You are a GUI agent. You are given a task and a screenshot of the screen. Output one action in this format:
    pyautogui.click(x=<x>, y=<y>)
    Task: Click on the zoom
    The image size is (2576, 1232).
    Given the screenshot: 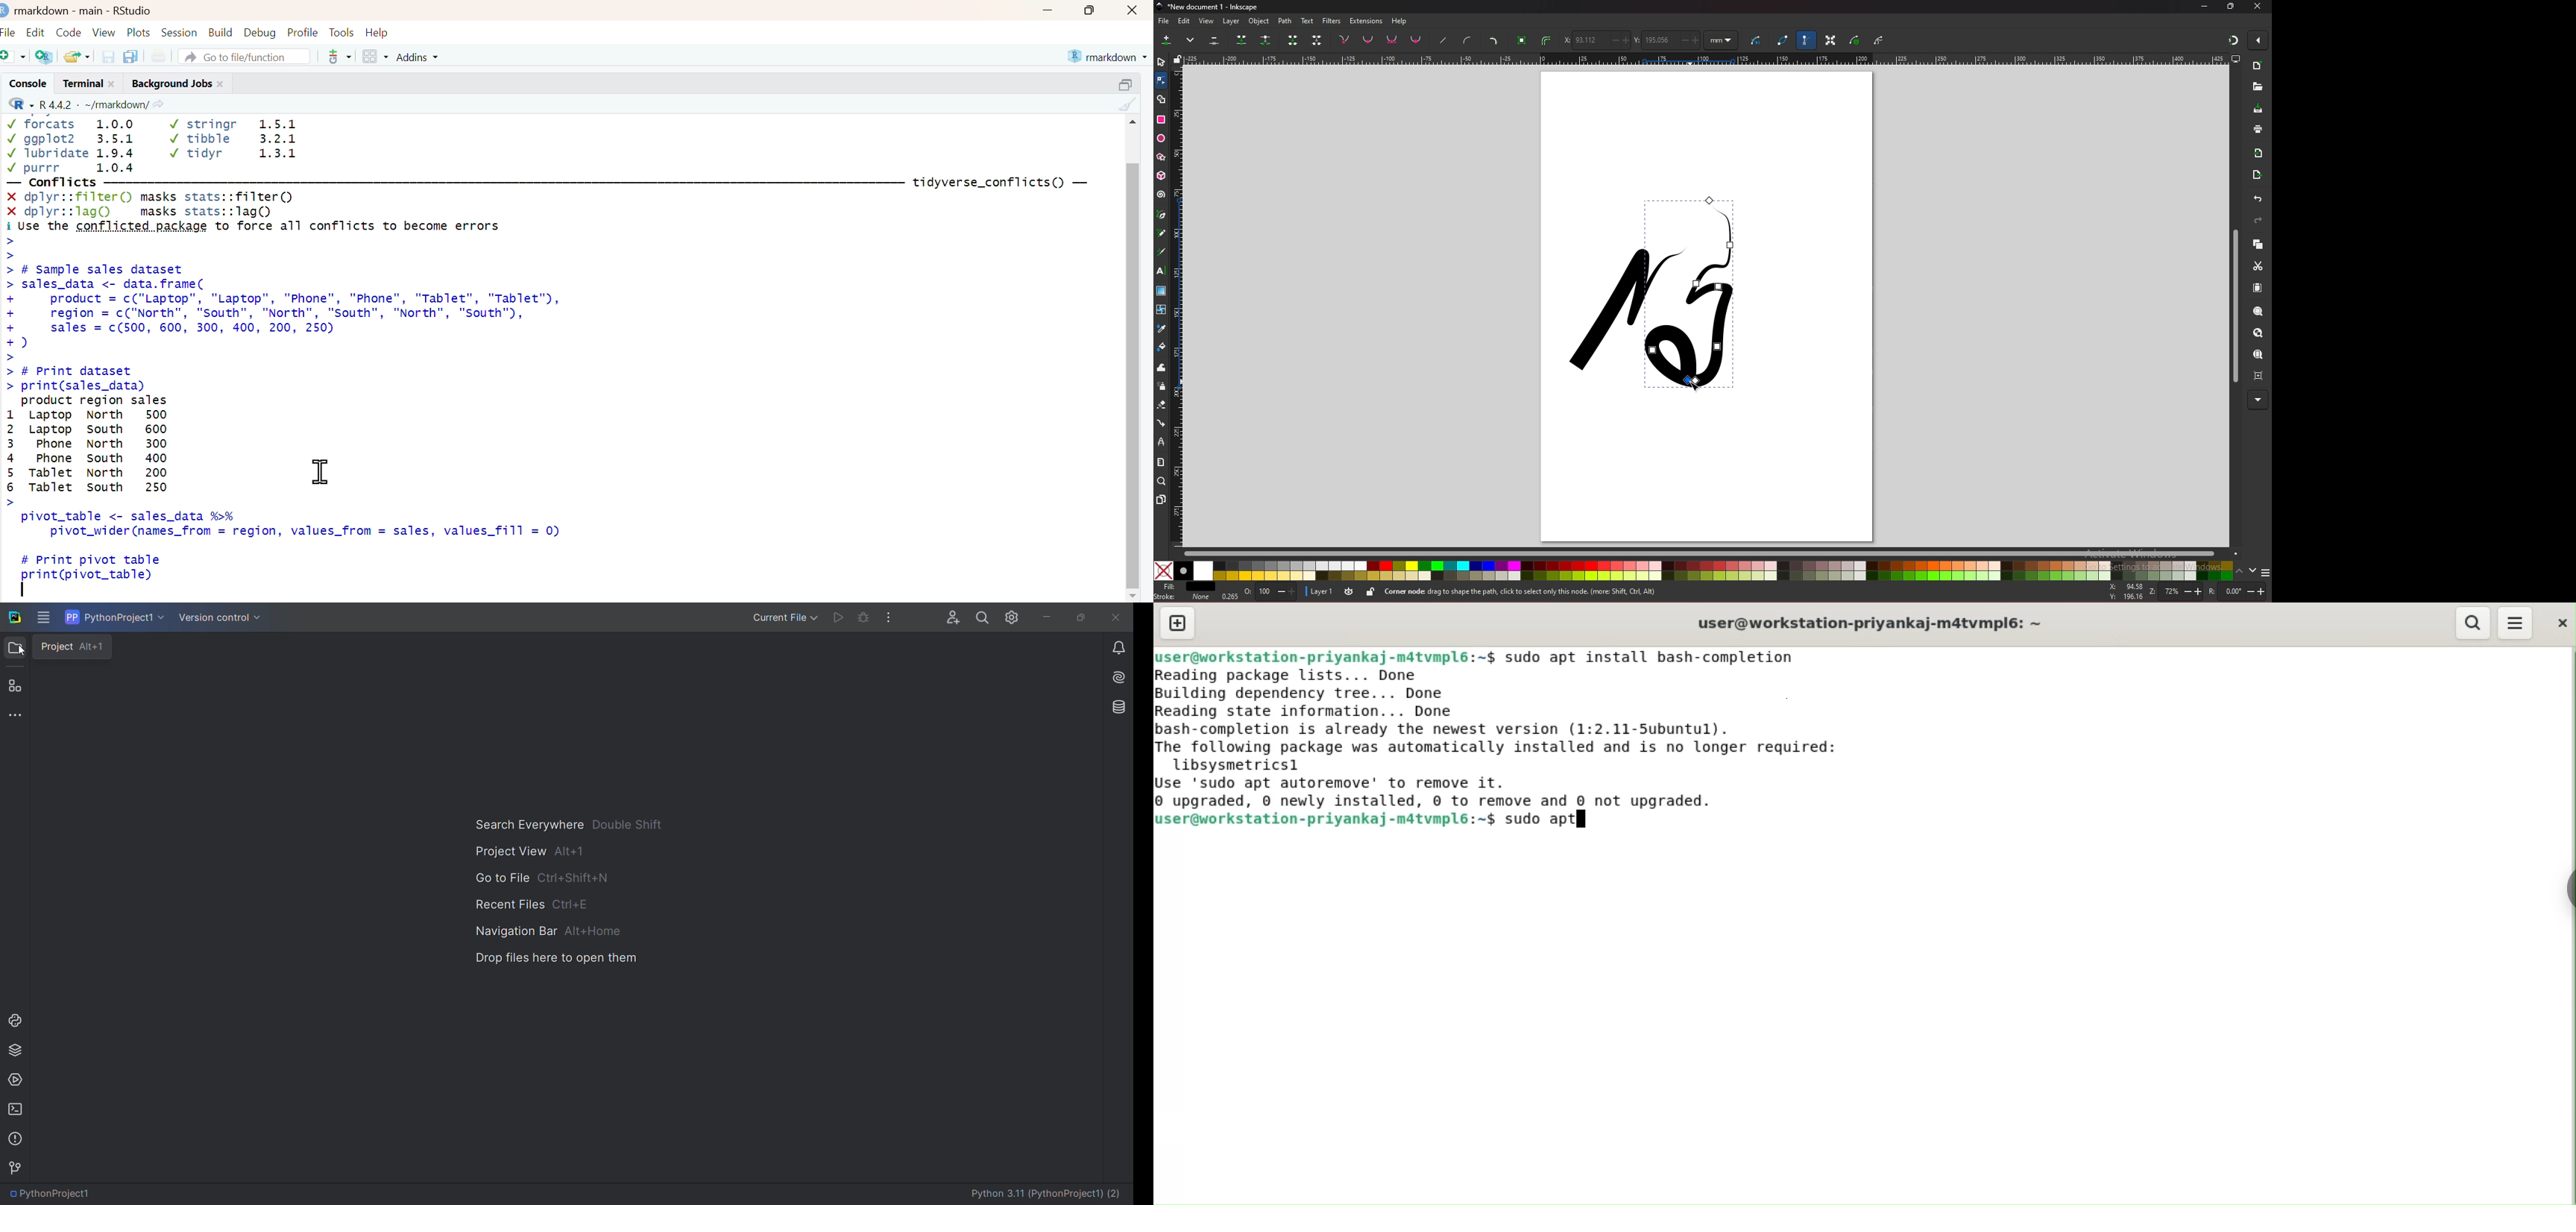 What is the action you would take?
    pyautogui.click(x=1161, y=481)
    